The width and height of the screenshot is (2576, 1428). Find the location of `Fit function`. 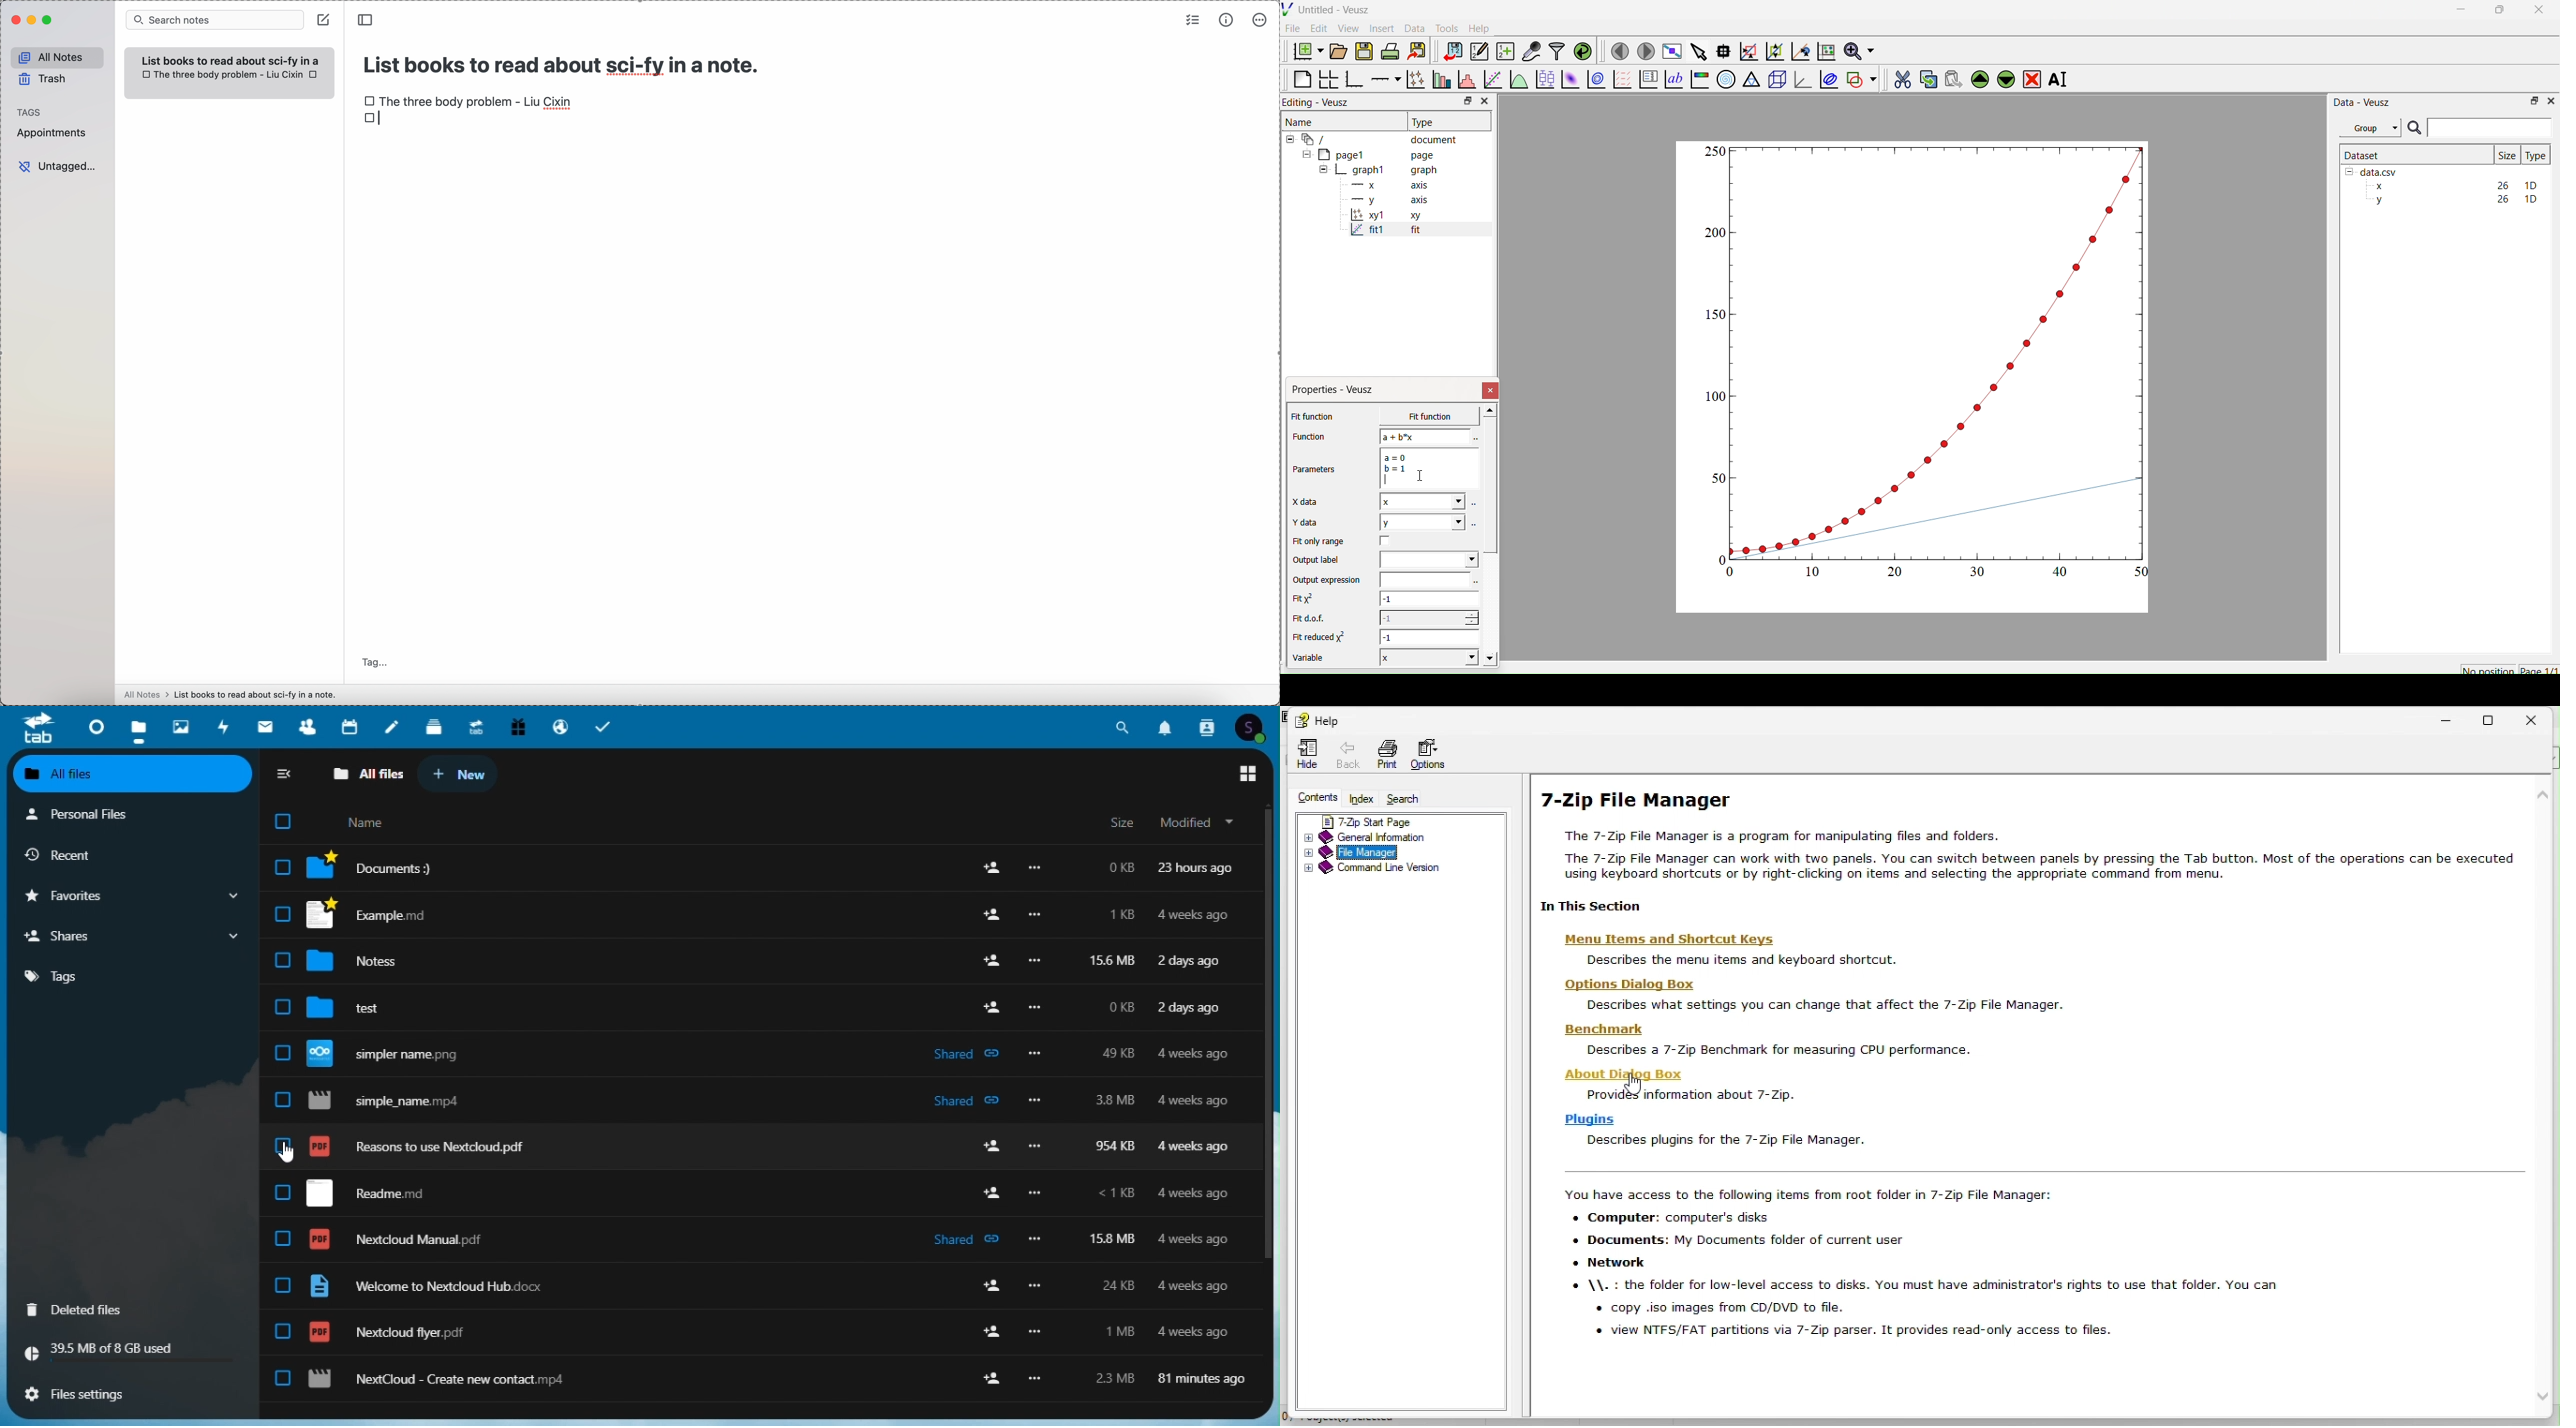

Fit function is located at coordinates (1314, 417).